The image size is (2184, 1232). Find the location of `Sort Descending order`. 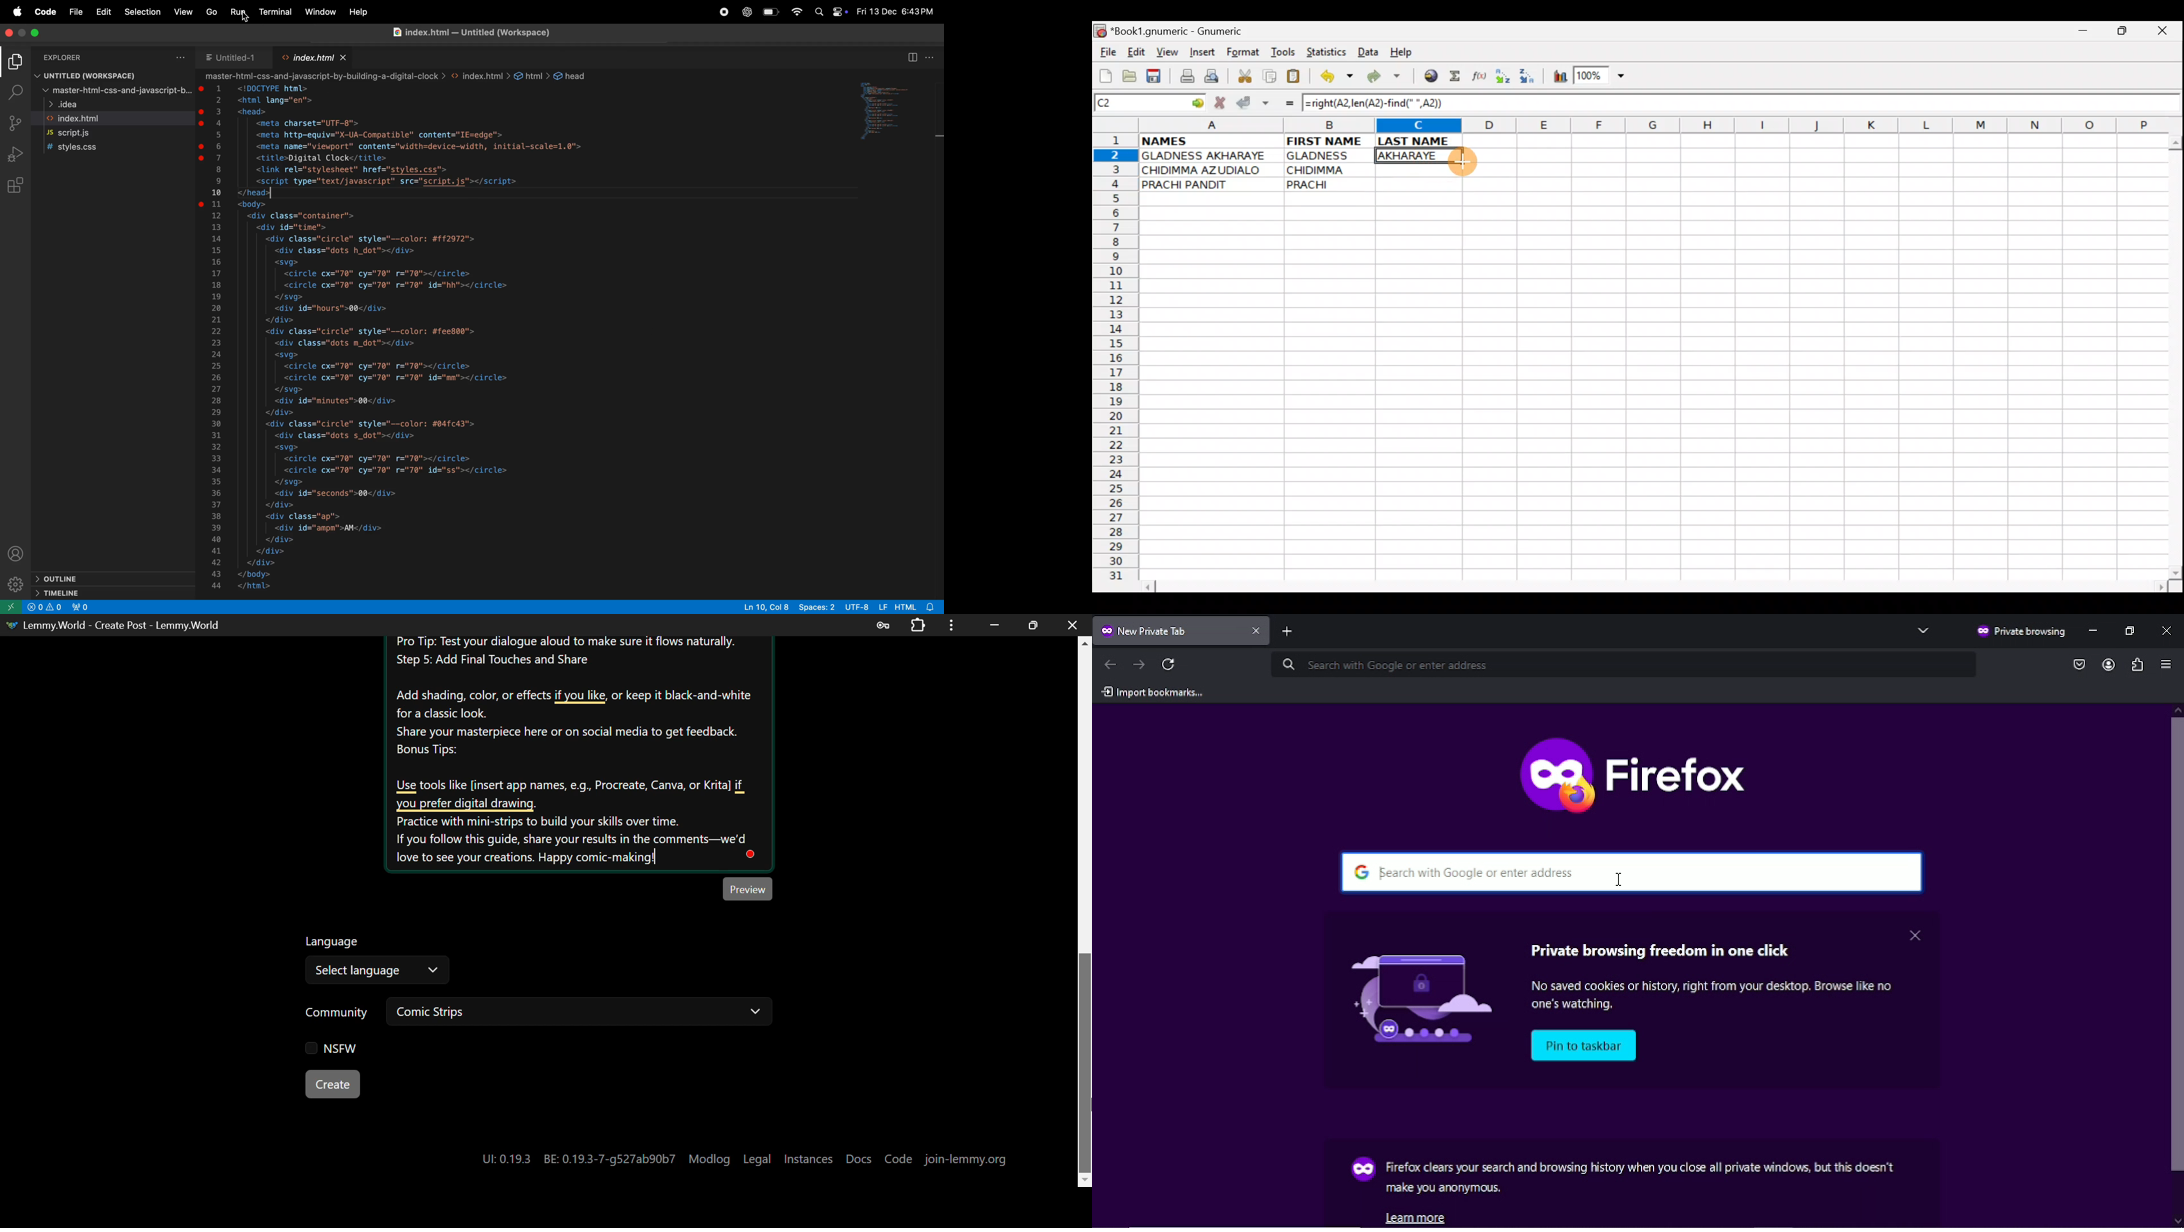

Sort Descending order is located at coordinates (1530, 79).